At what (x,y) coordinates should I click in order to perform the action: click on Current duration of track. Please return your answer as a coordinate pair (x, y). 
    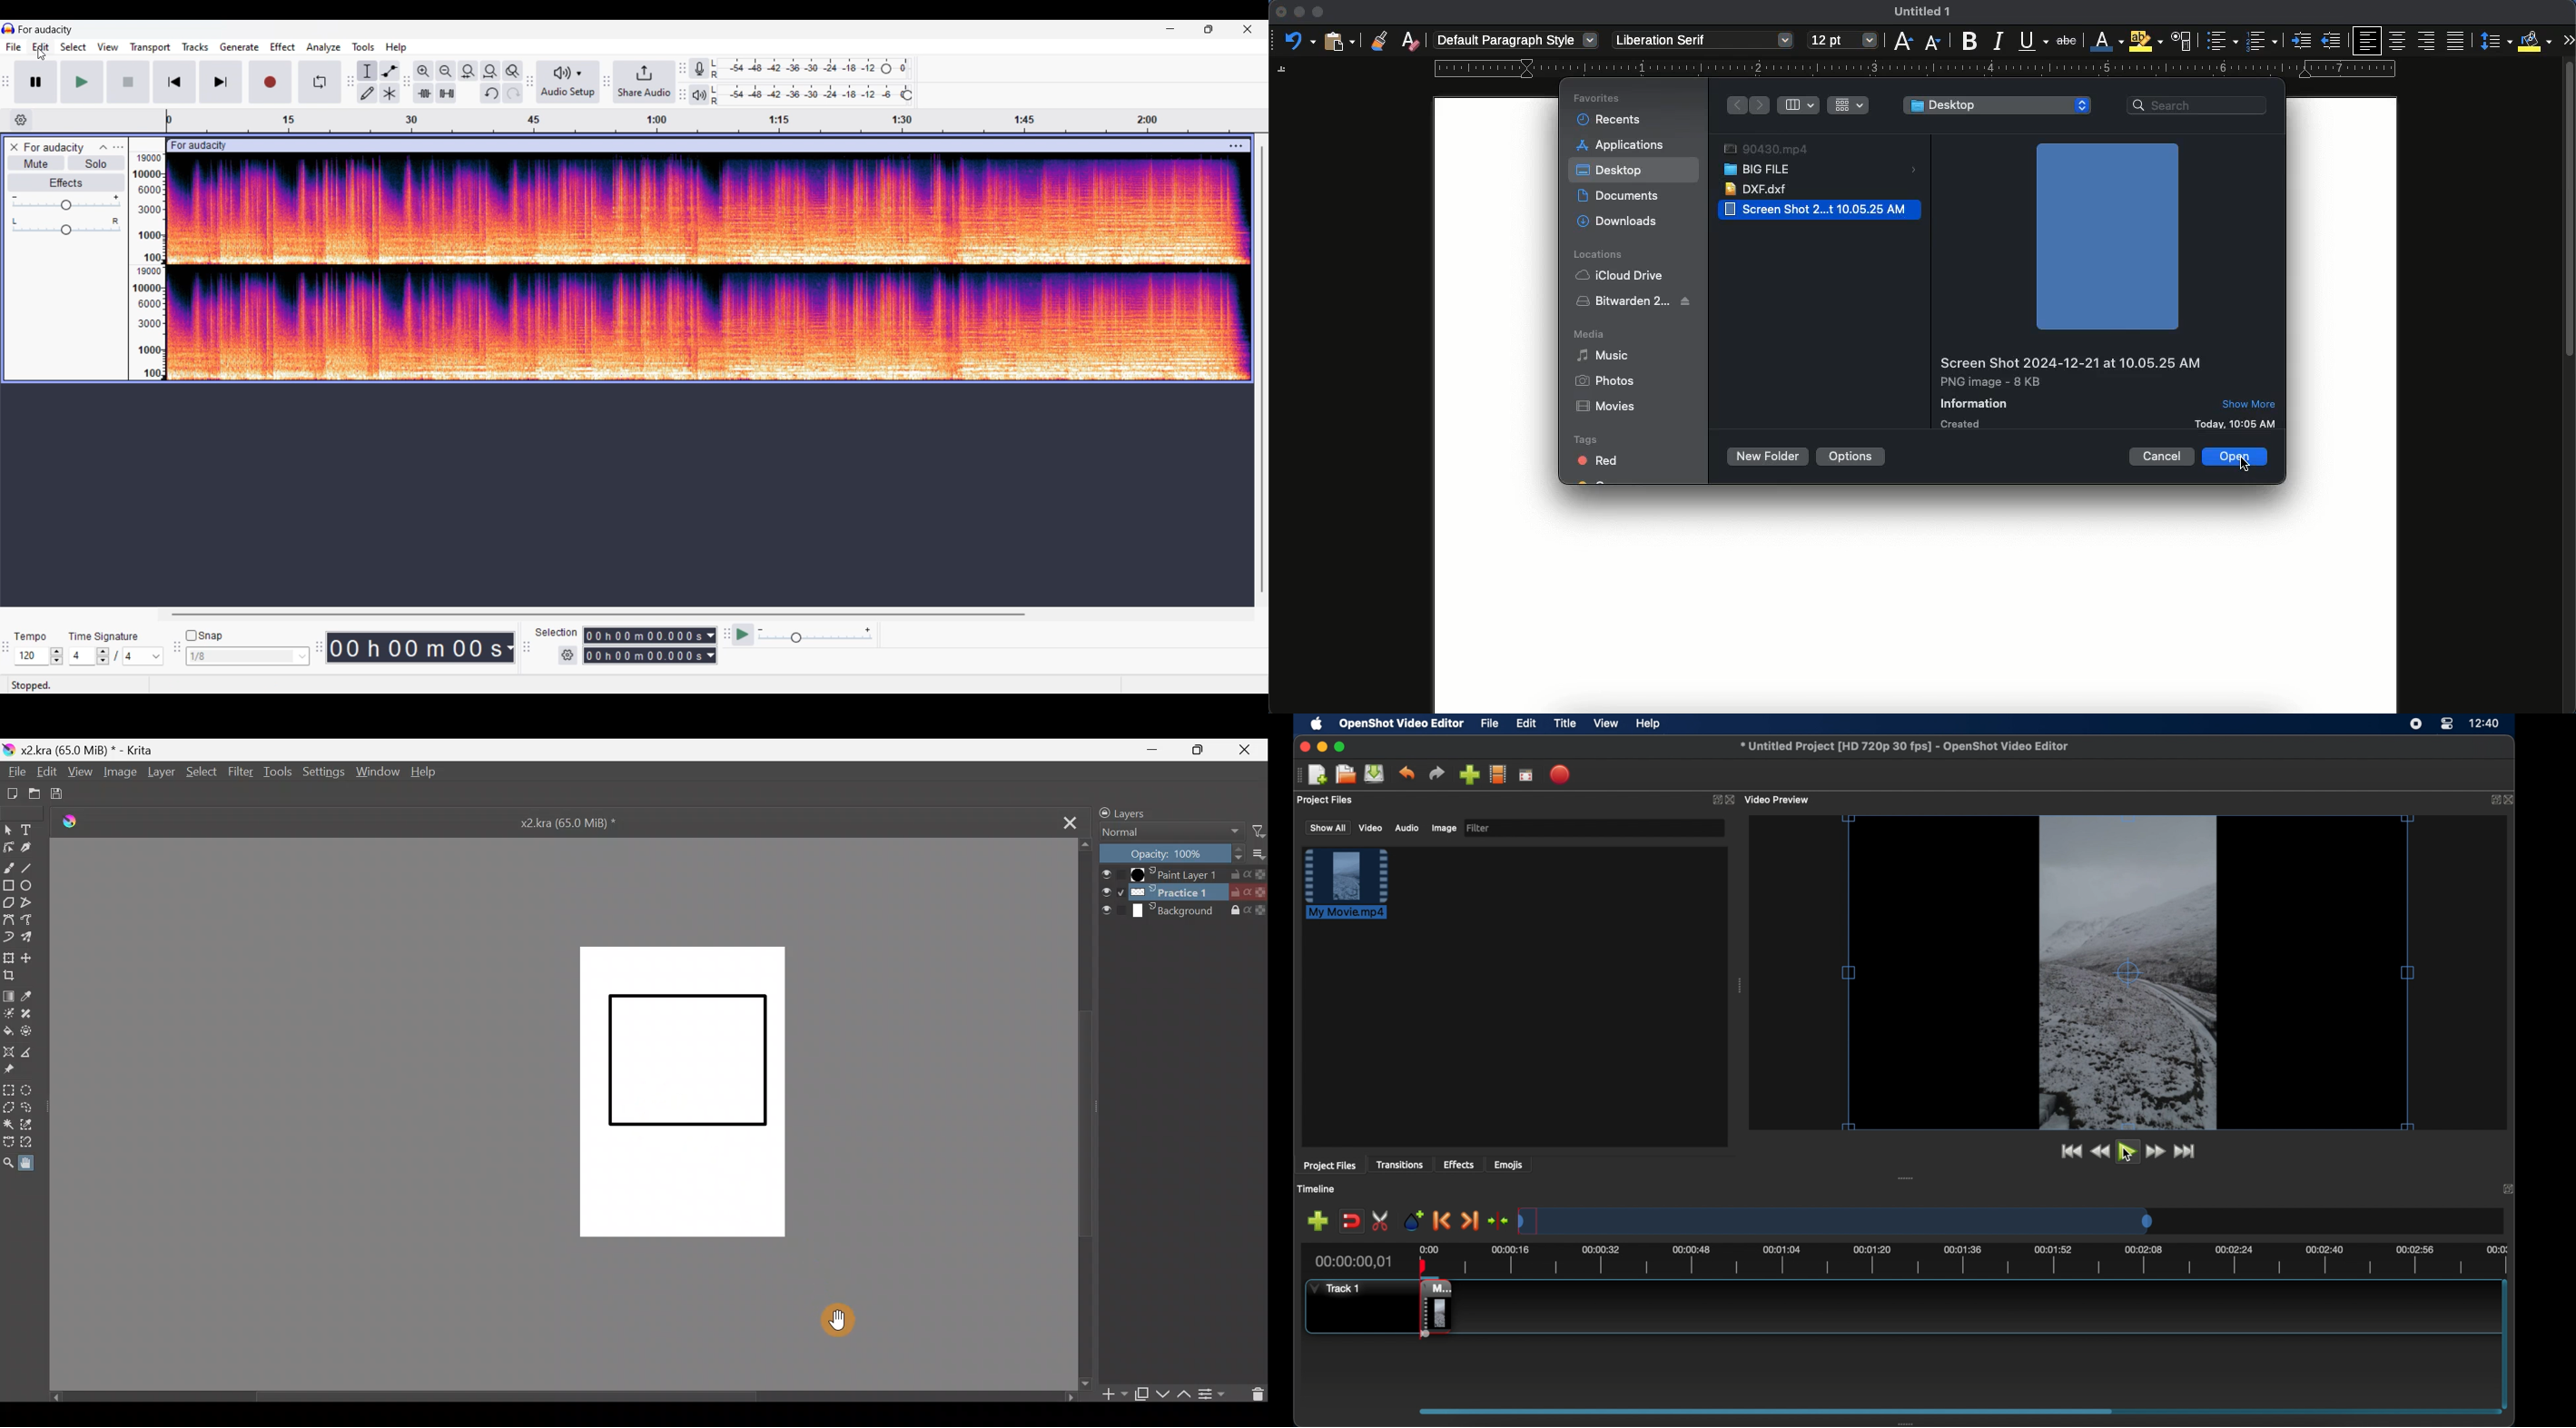
    Looking at the image, I should click on (414, 647).